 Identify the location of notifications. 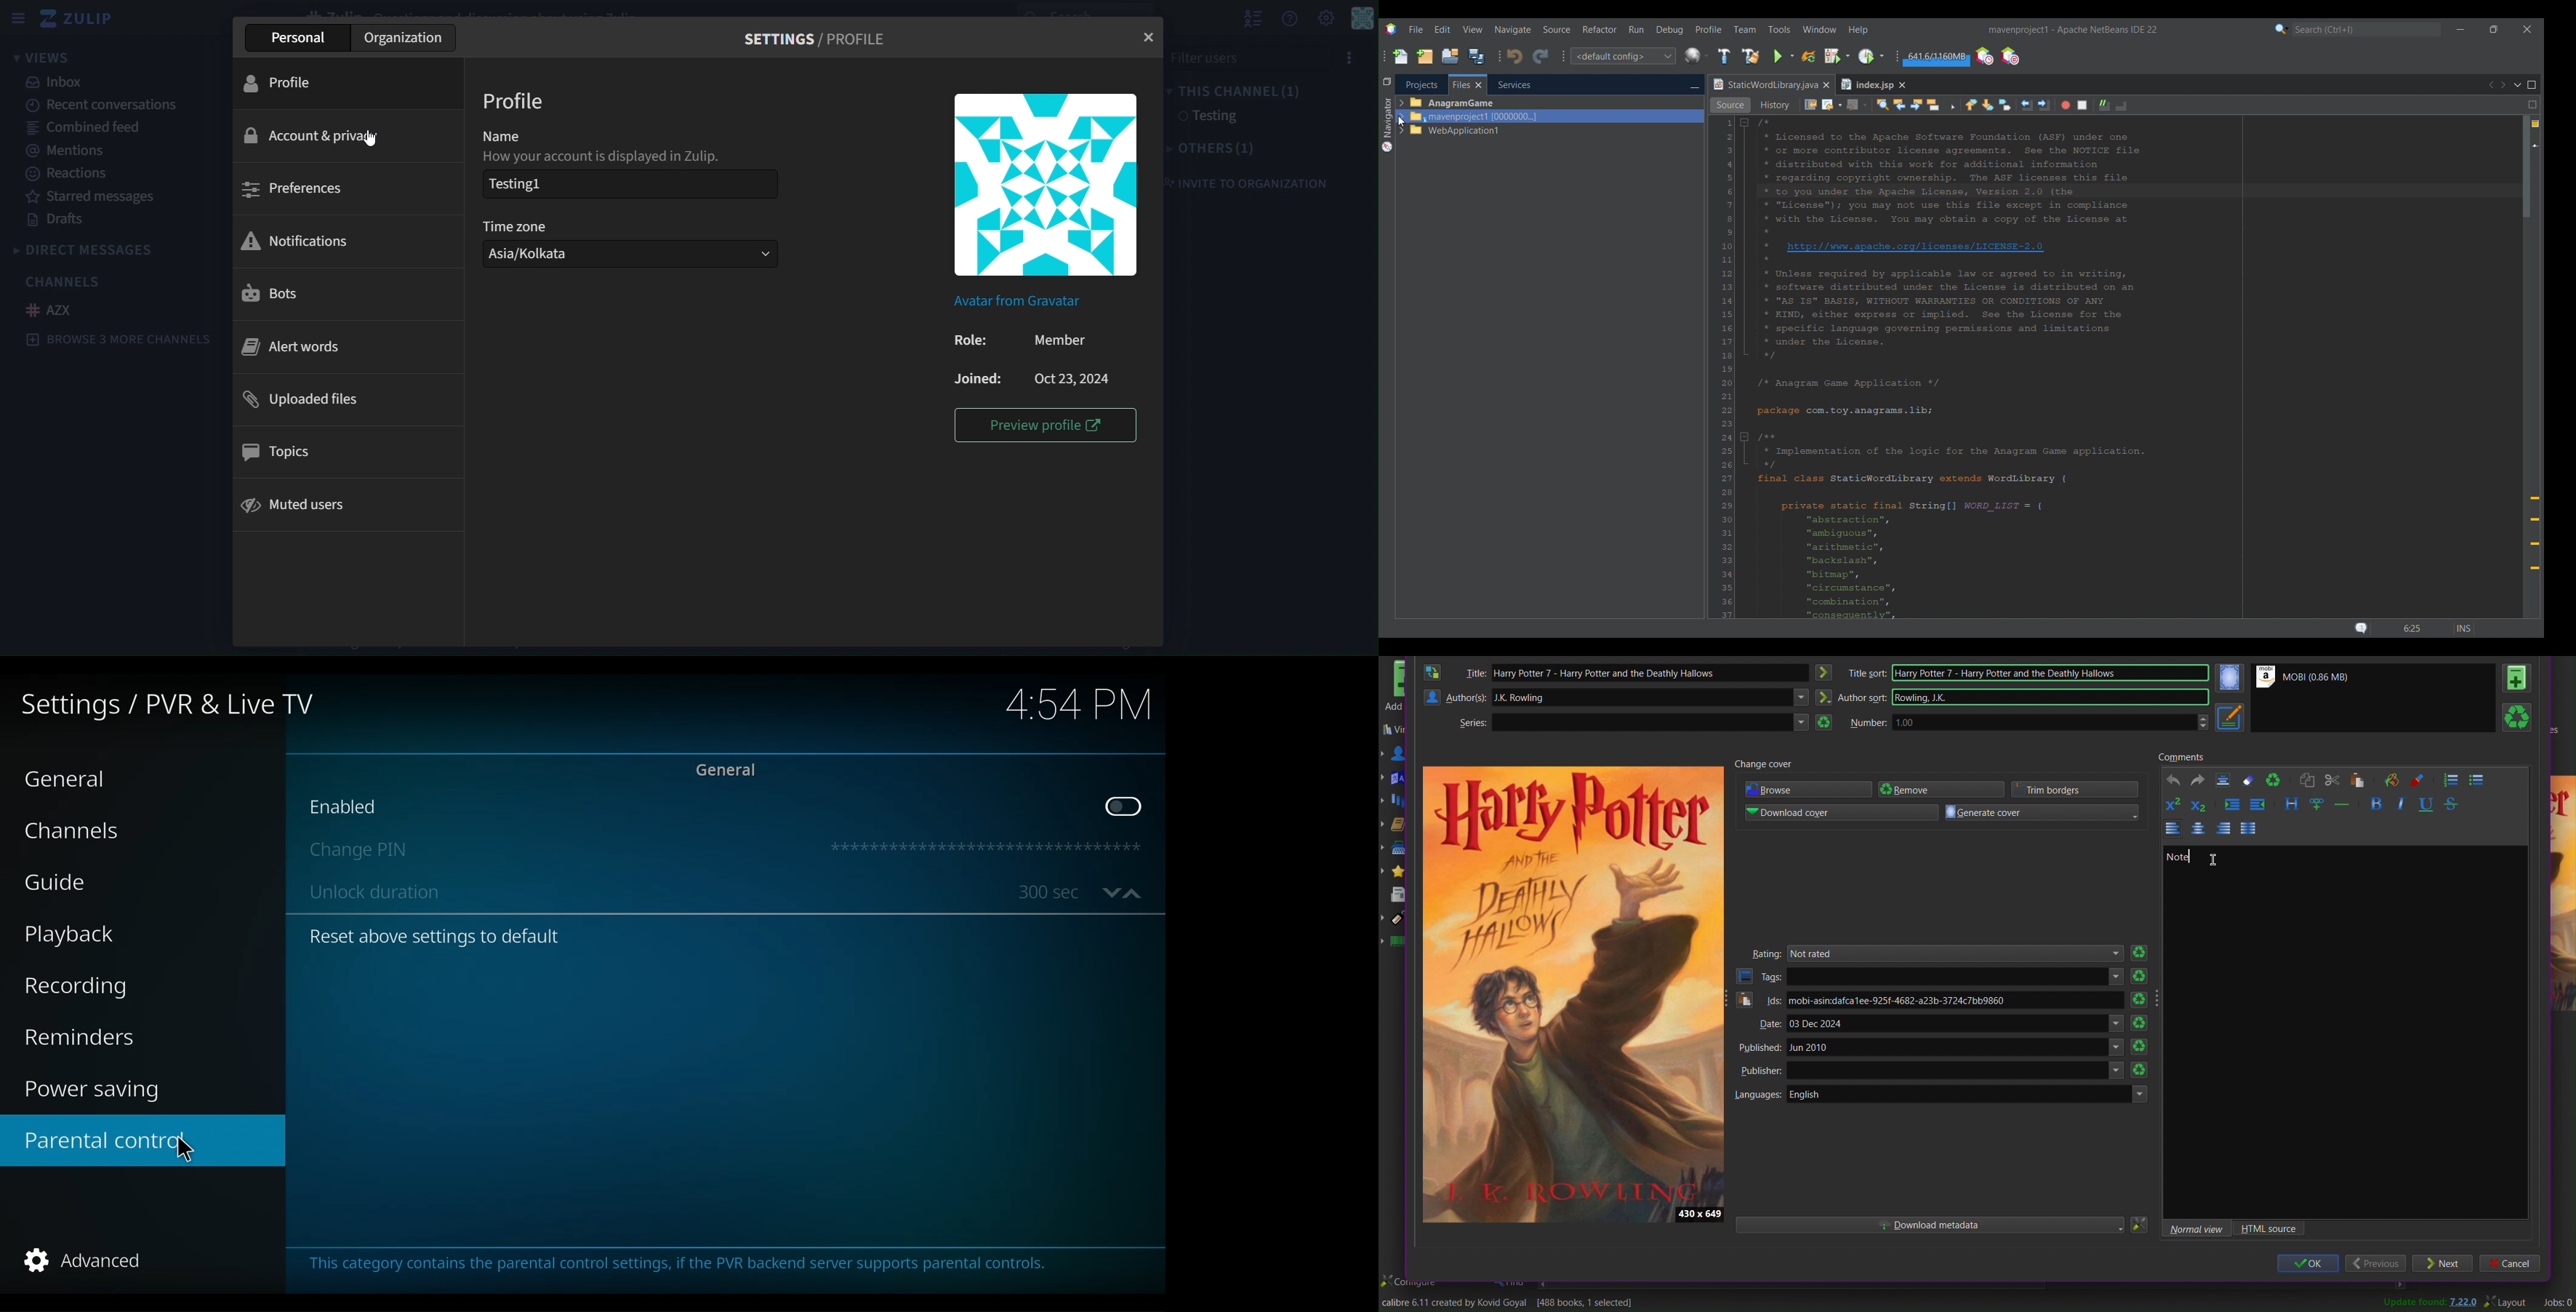
(308, 241).